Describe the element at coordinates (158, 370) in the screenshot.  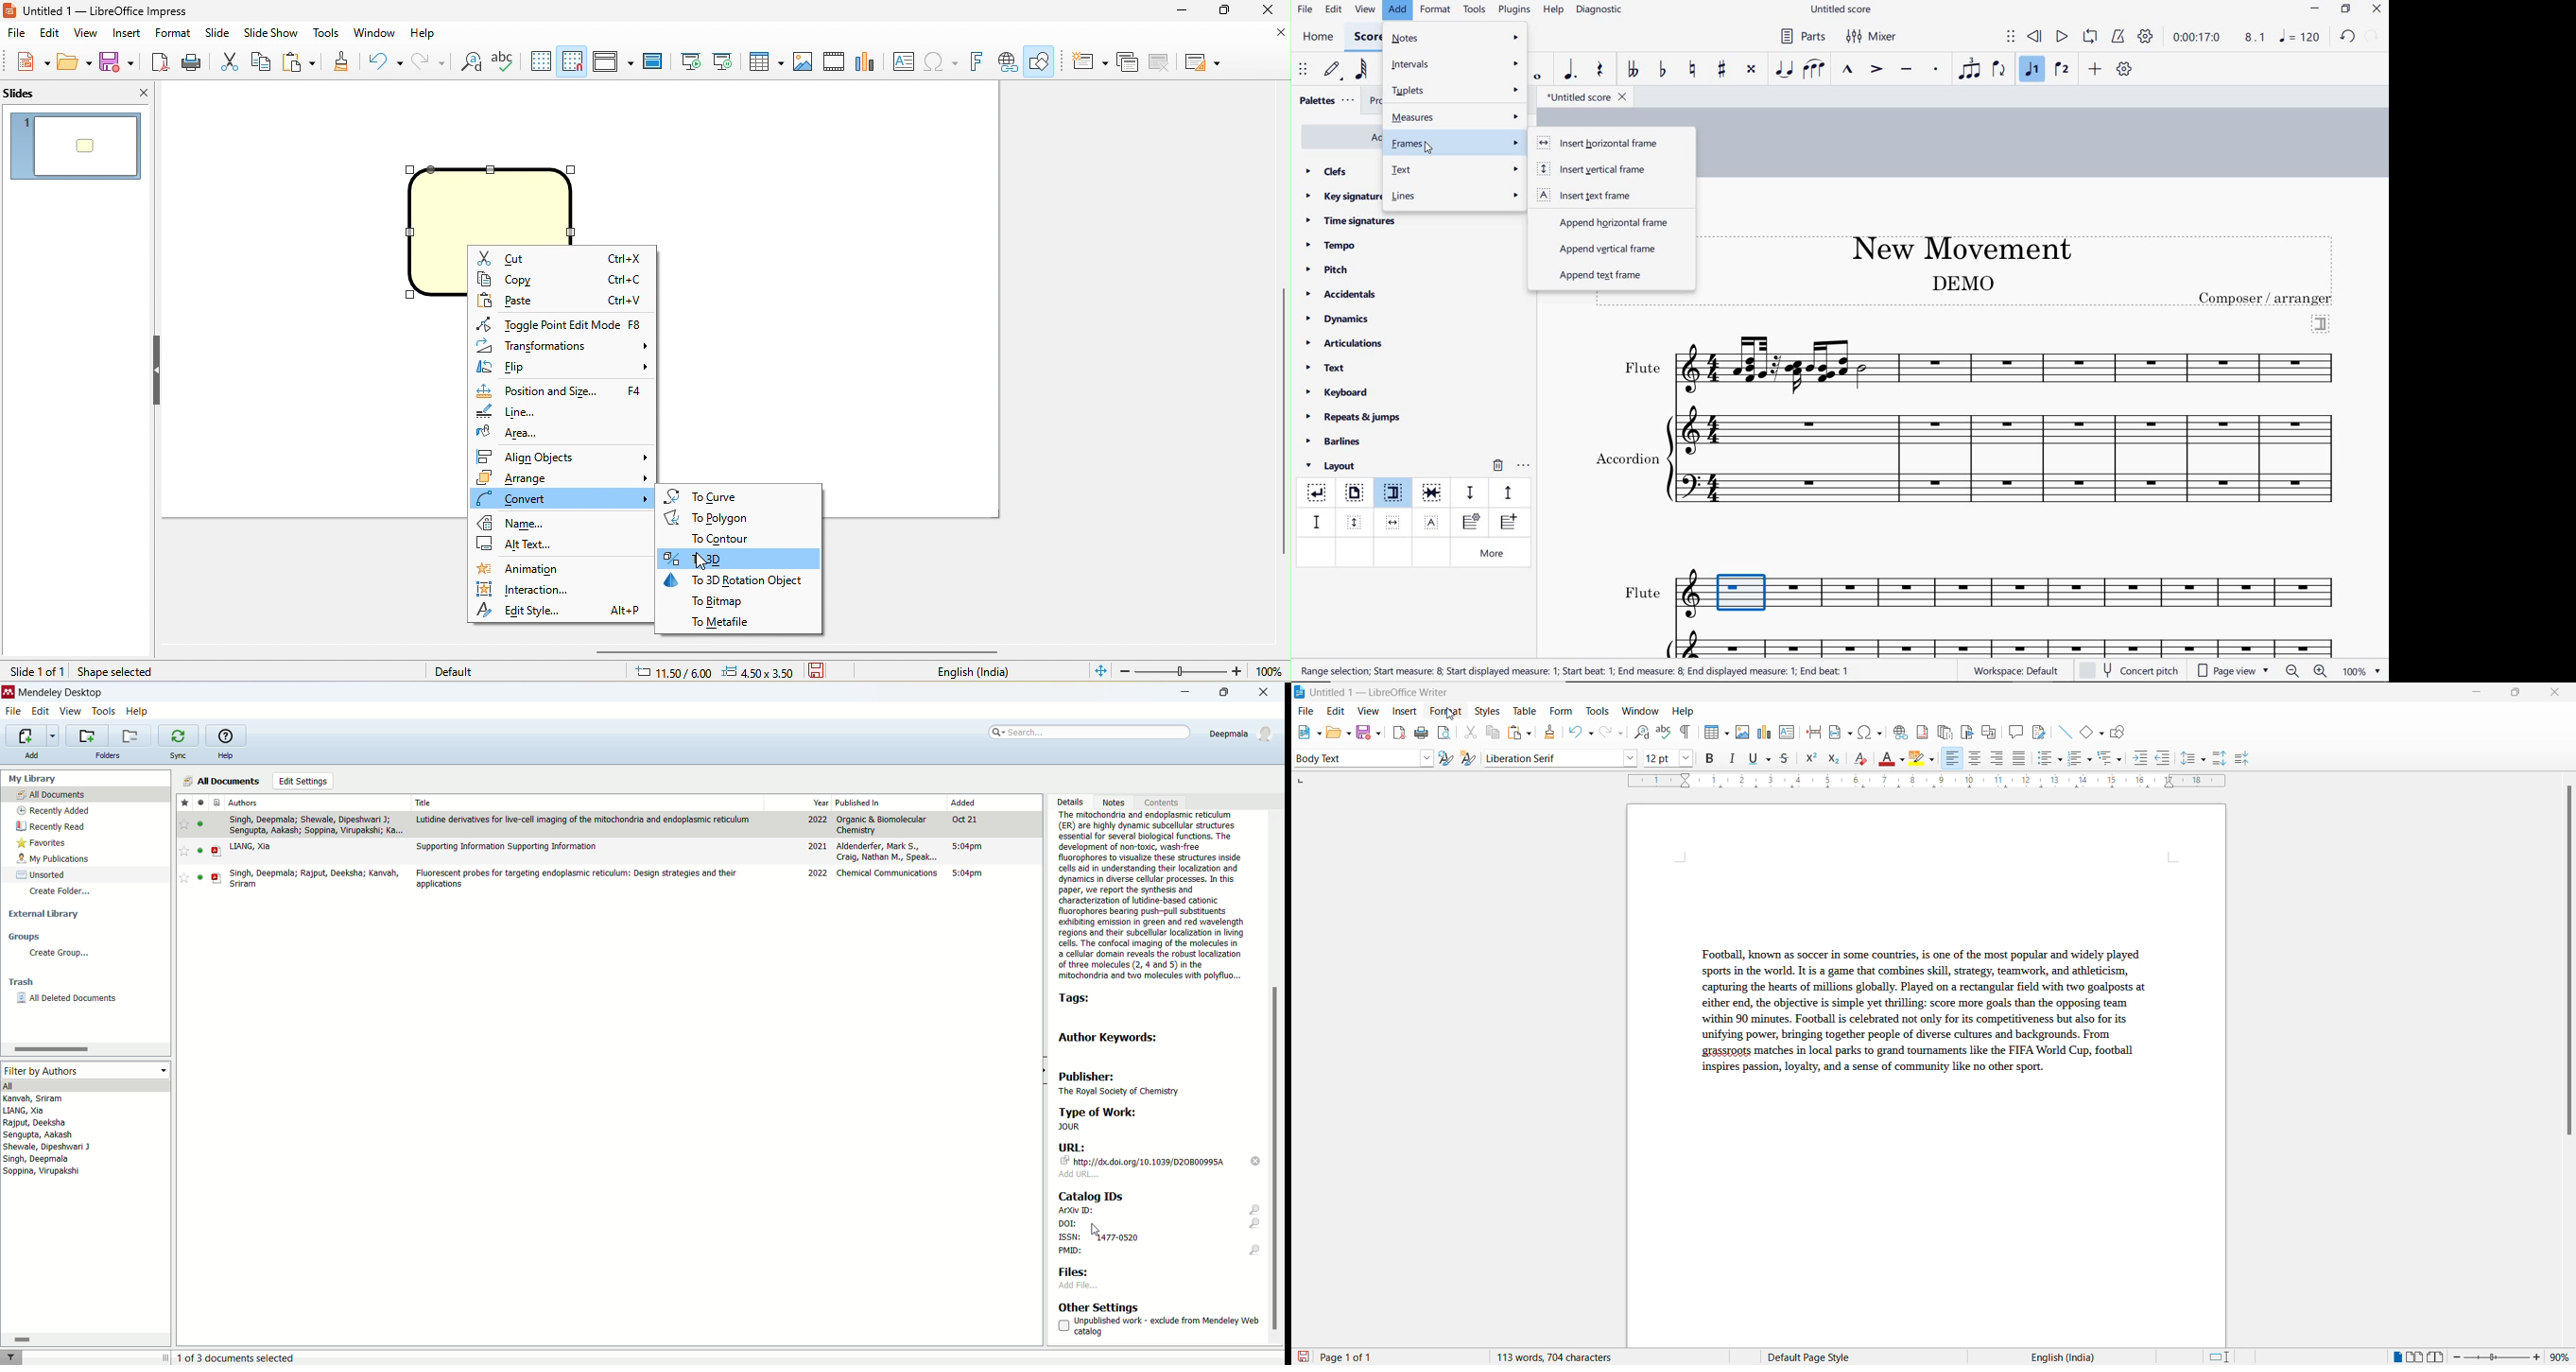
I see `hide` at that location.